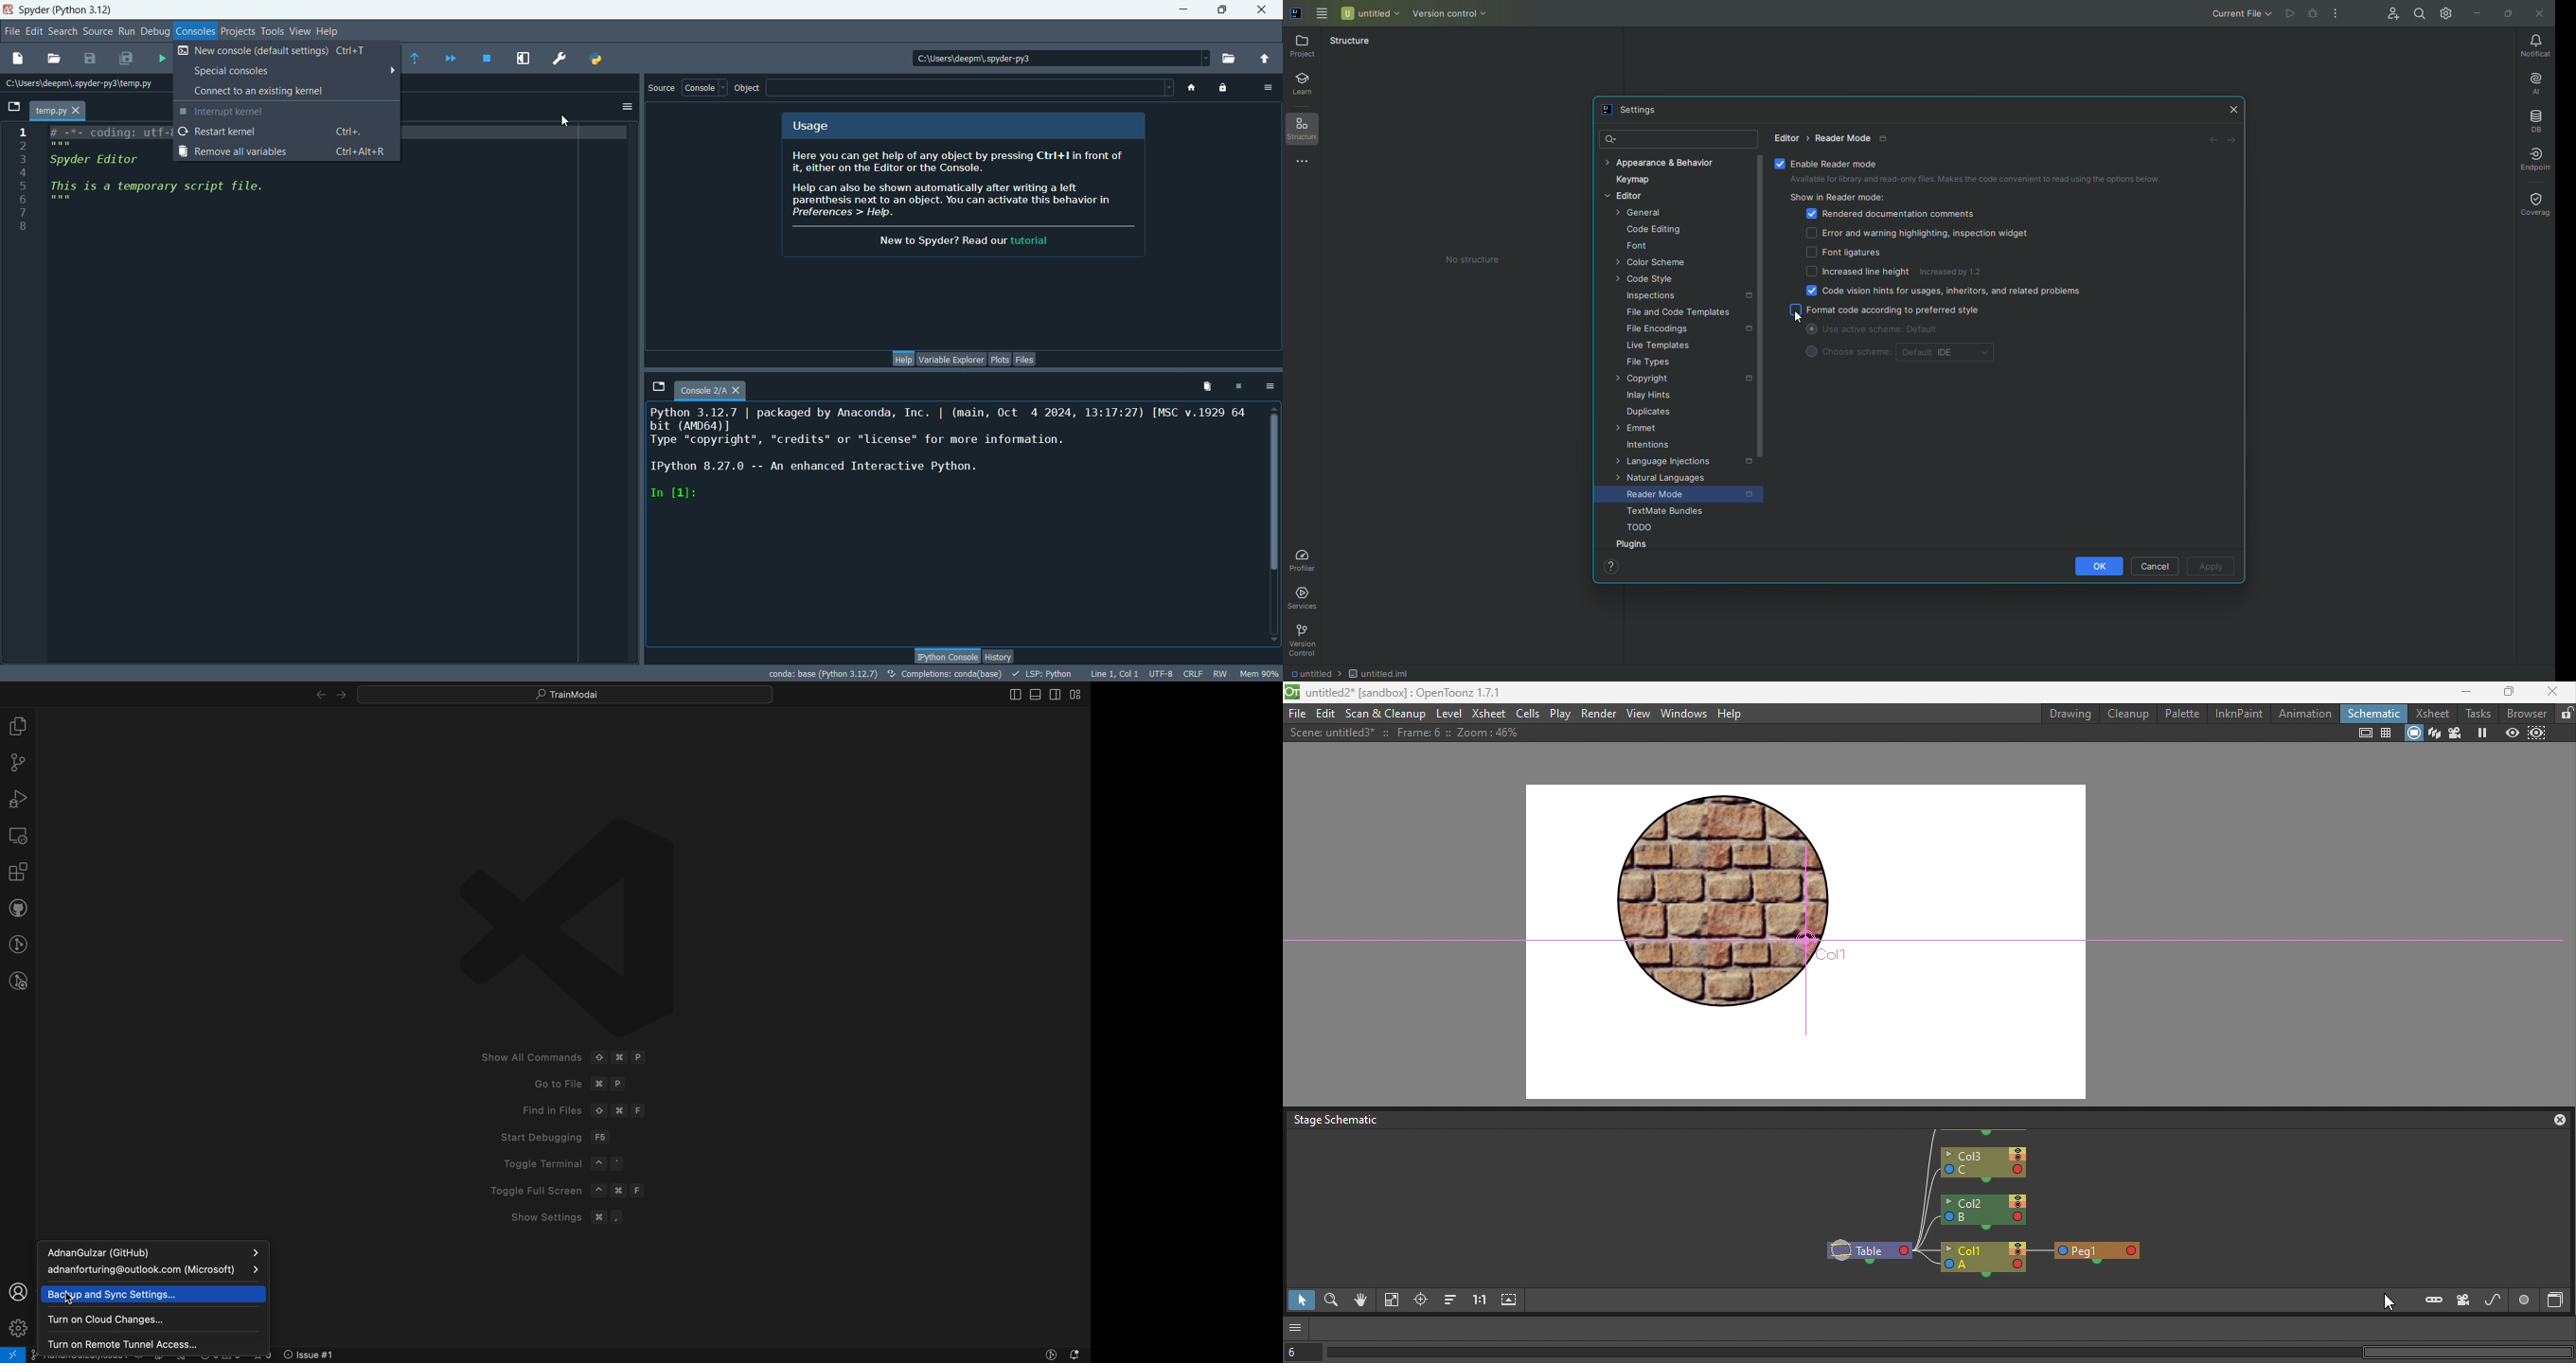 This screenshot has width=2576, height=1372. I want to click on help, so click(330, 31).